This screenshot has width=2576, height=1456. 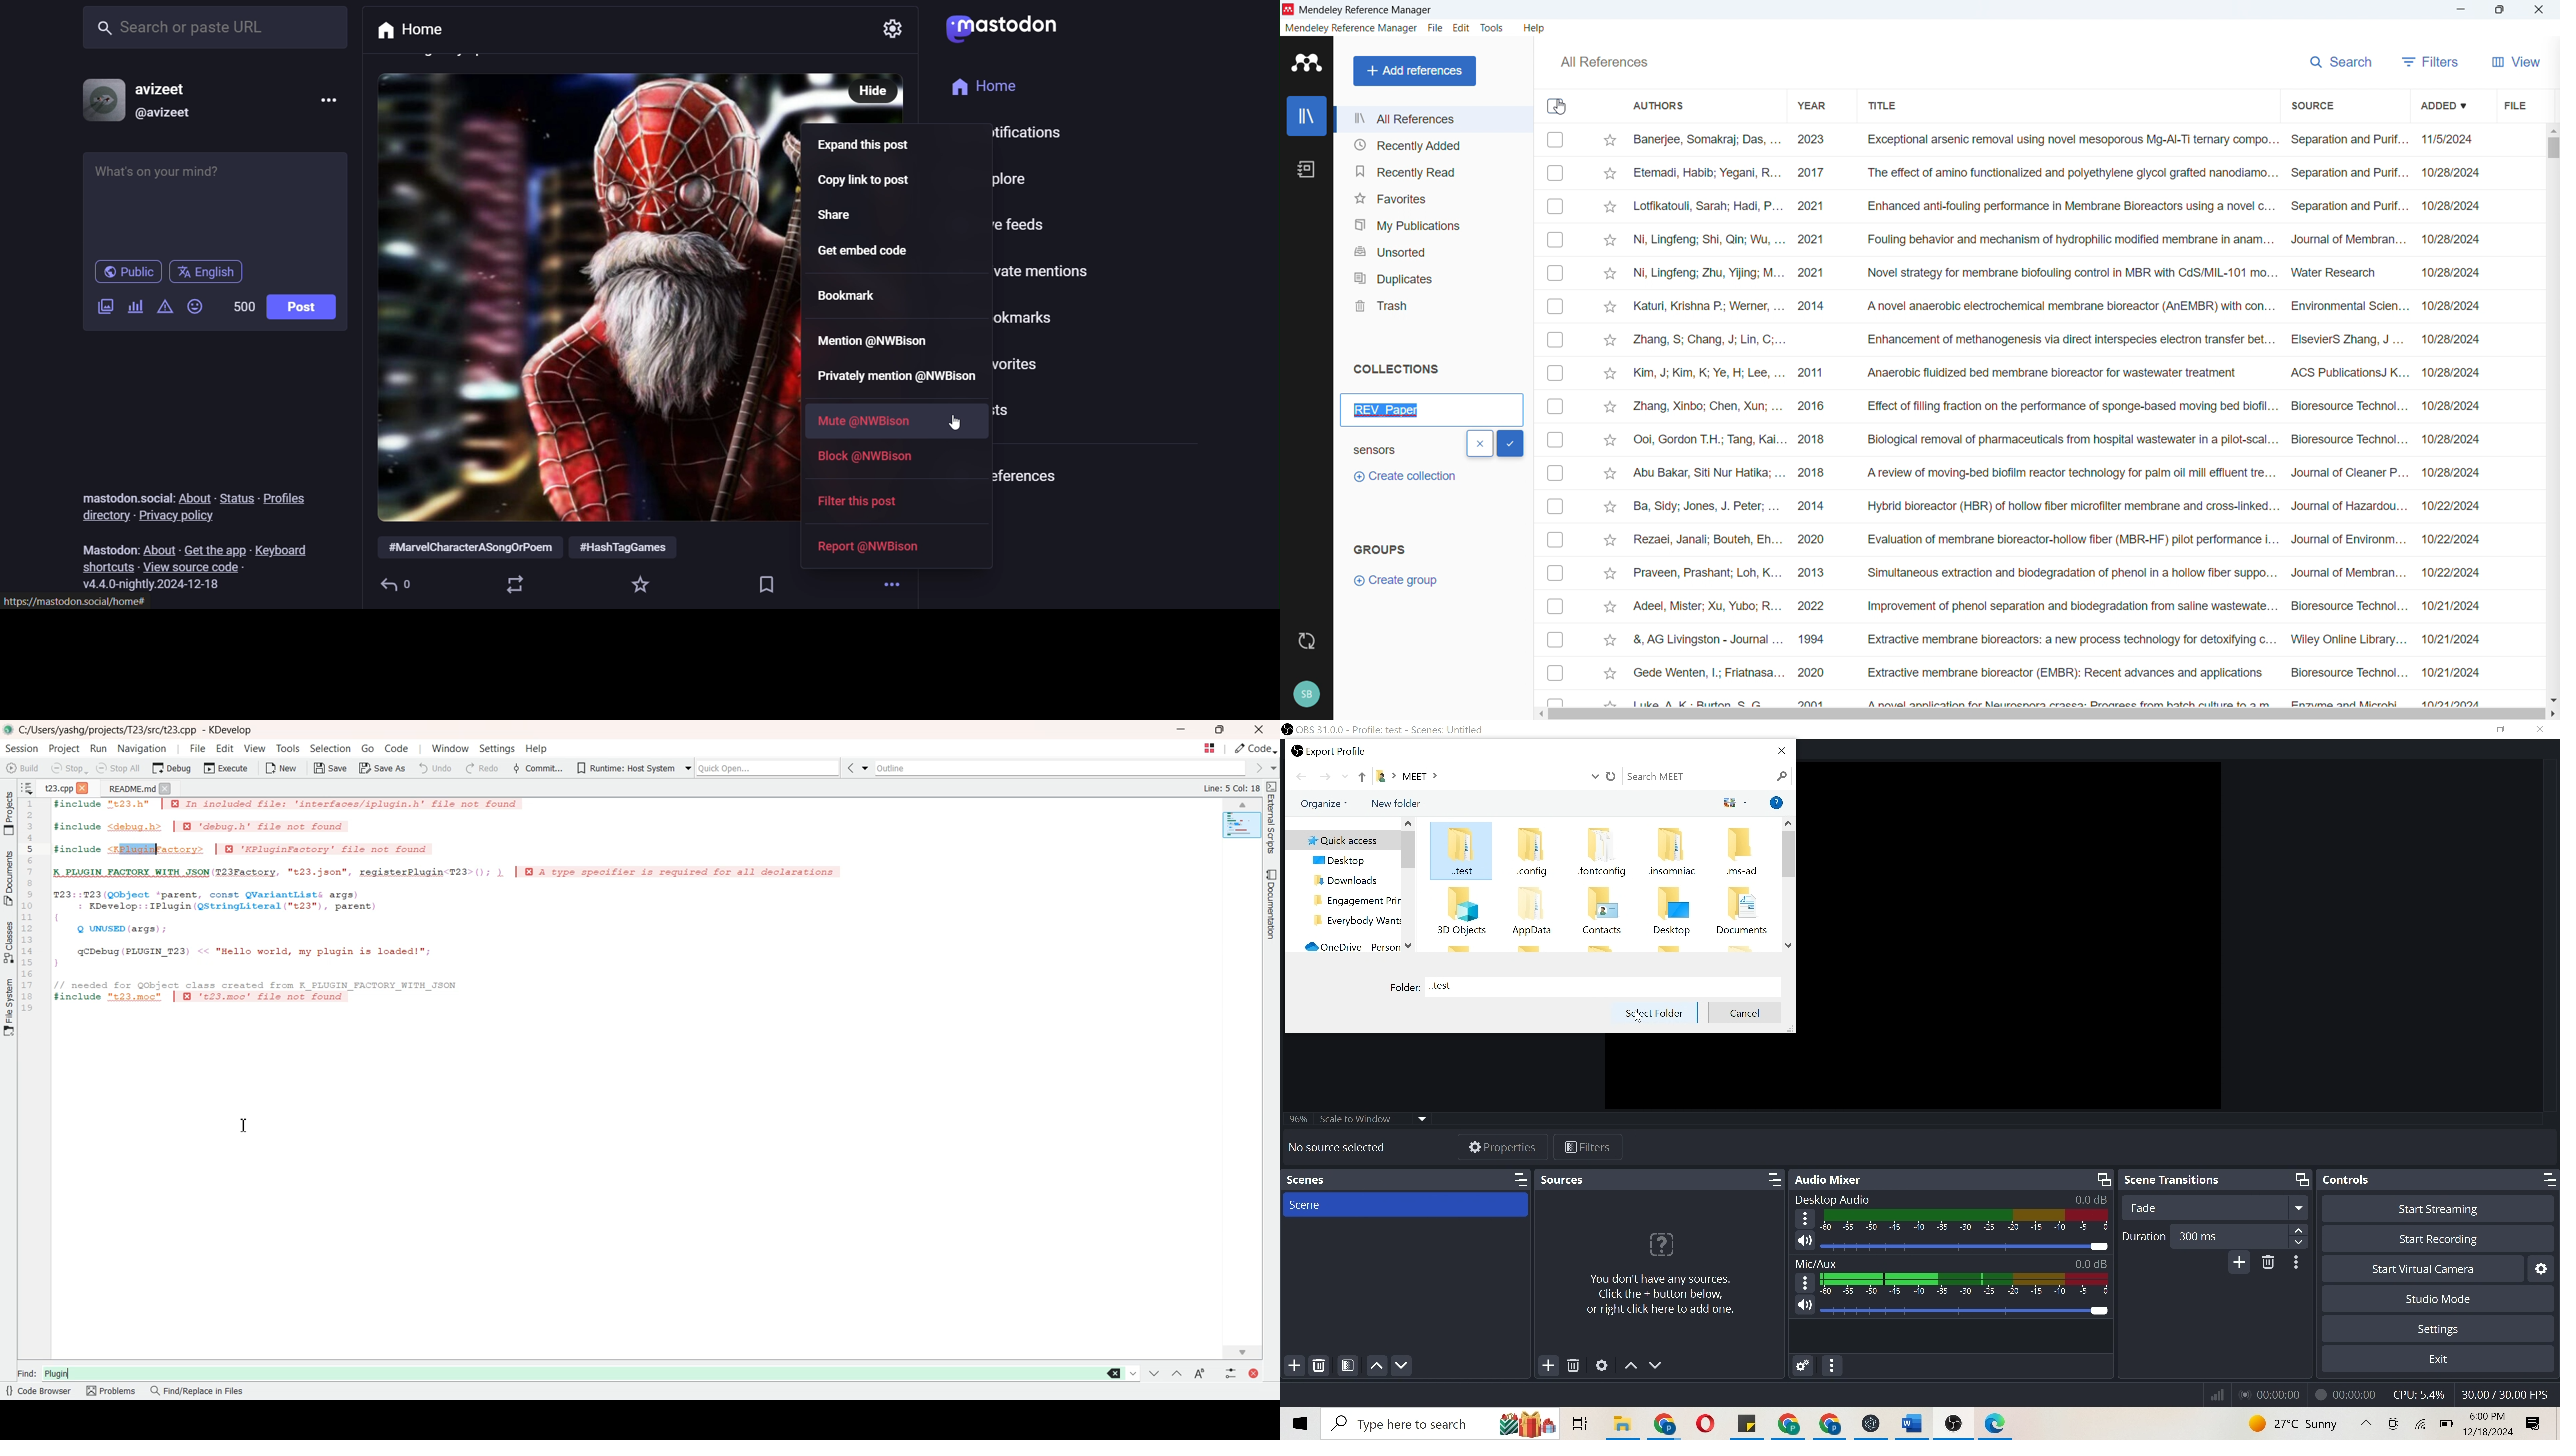 I want to click on Etemadi, Habib; Yegani, R... 2017 The effect of amino functionalized and polyethylene glycol grafted nanodiamo... Separation and Purif... 10/28/2024, so click(x=2057, y=172).